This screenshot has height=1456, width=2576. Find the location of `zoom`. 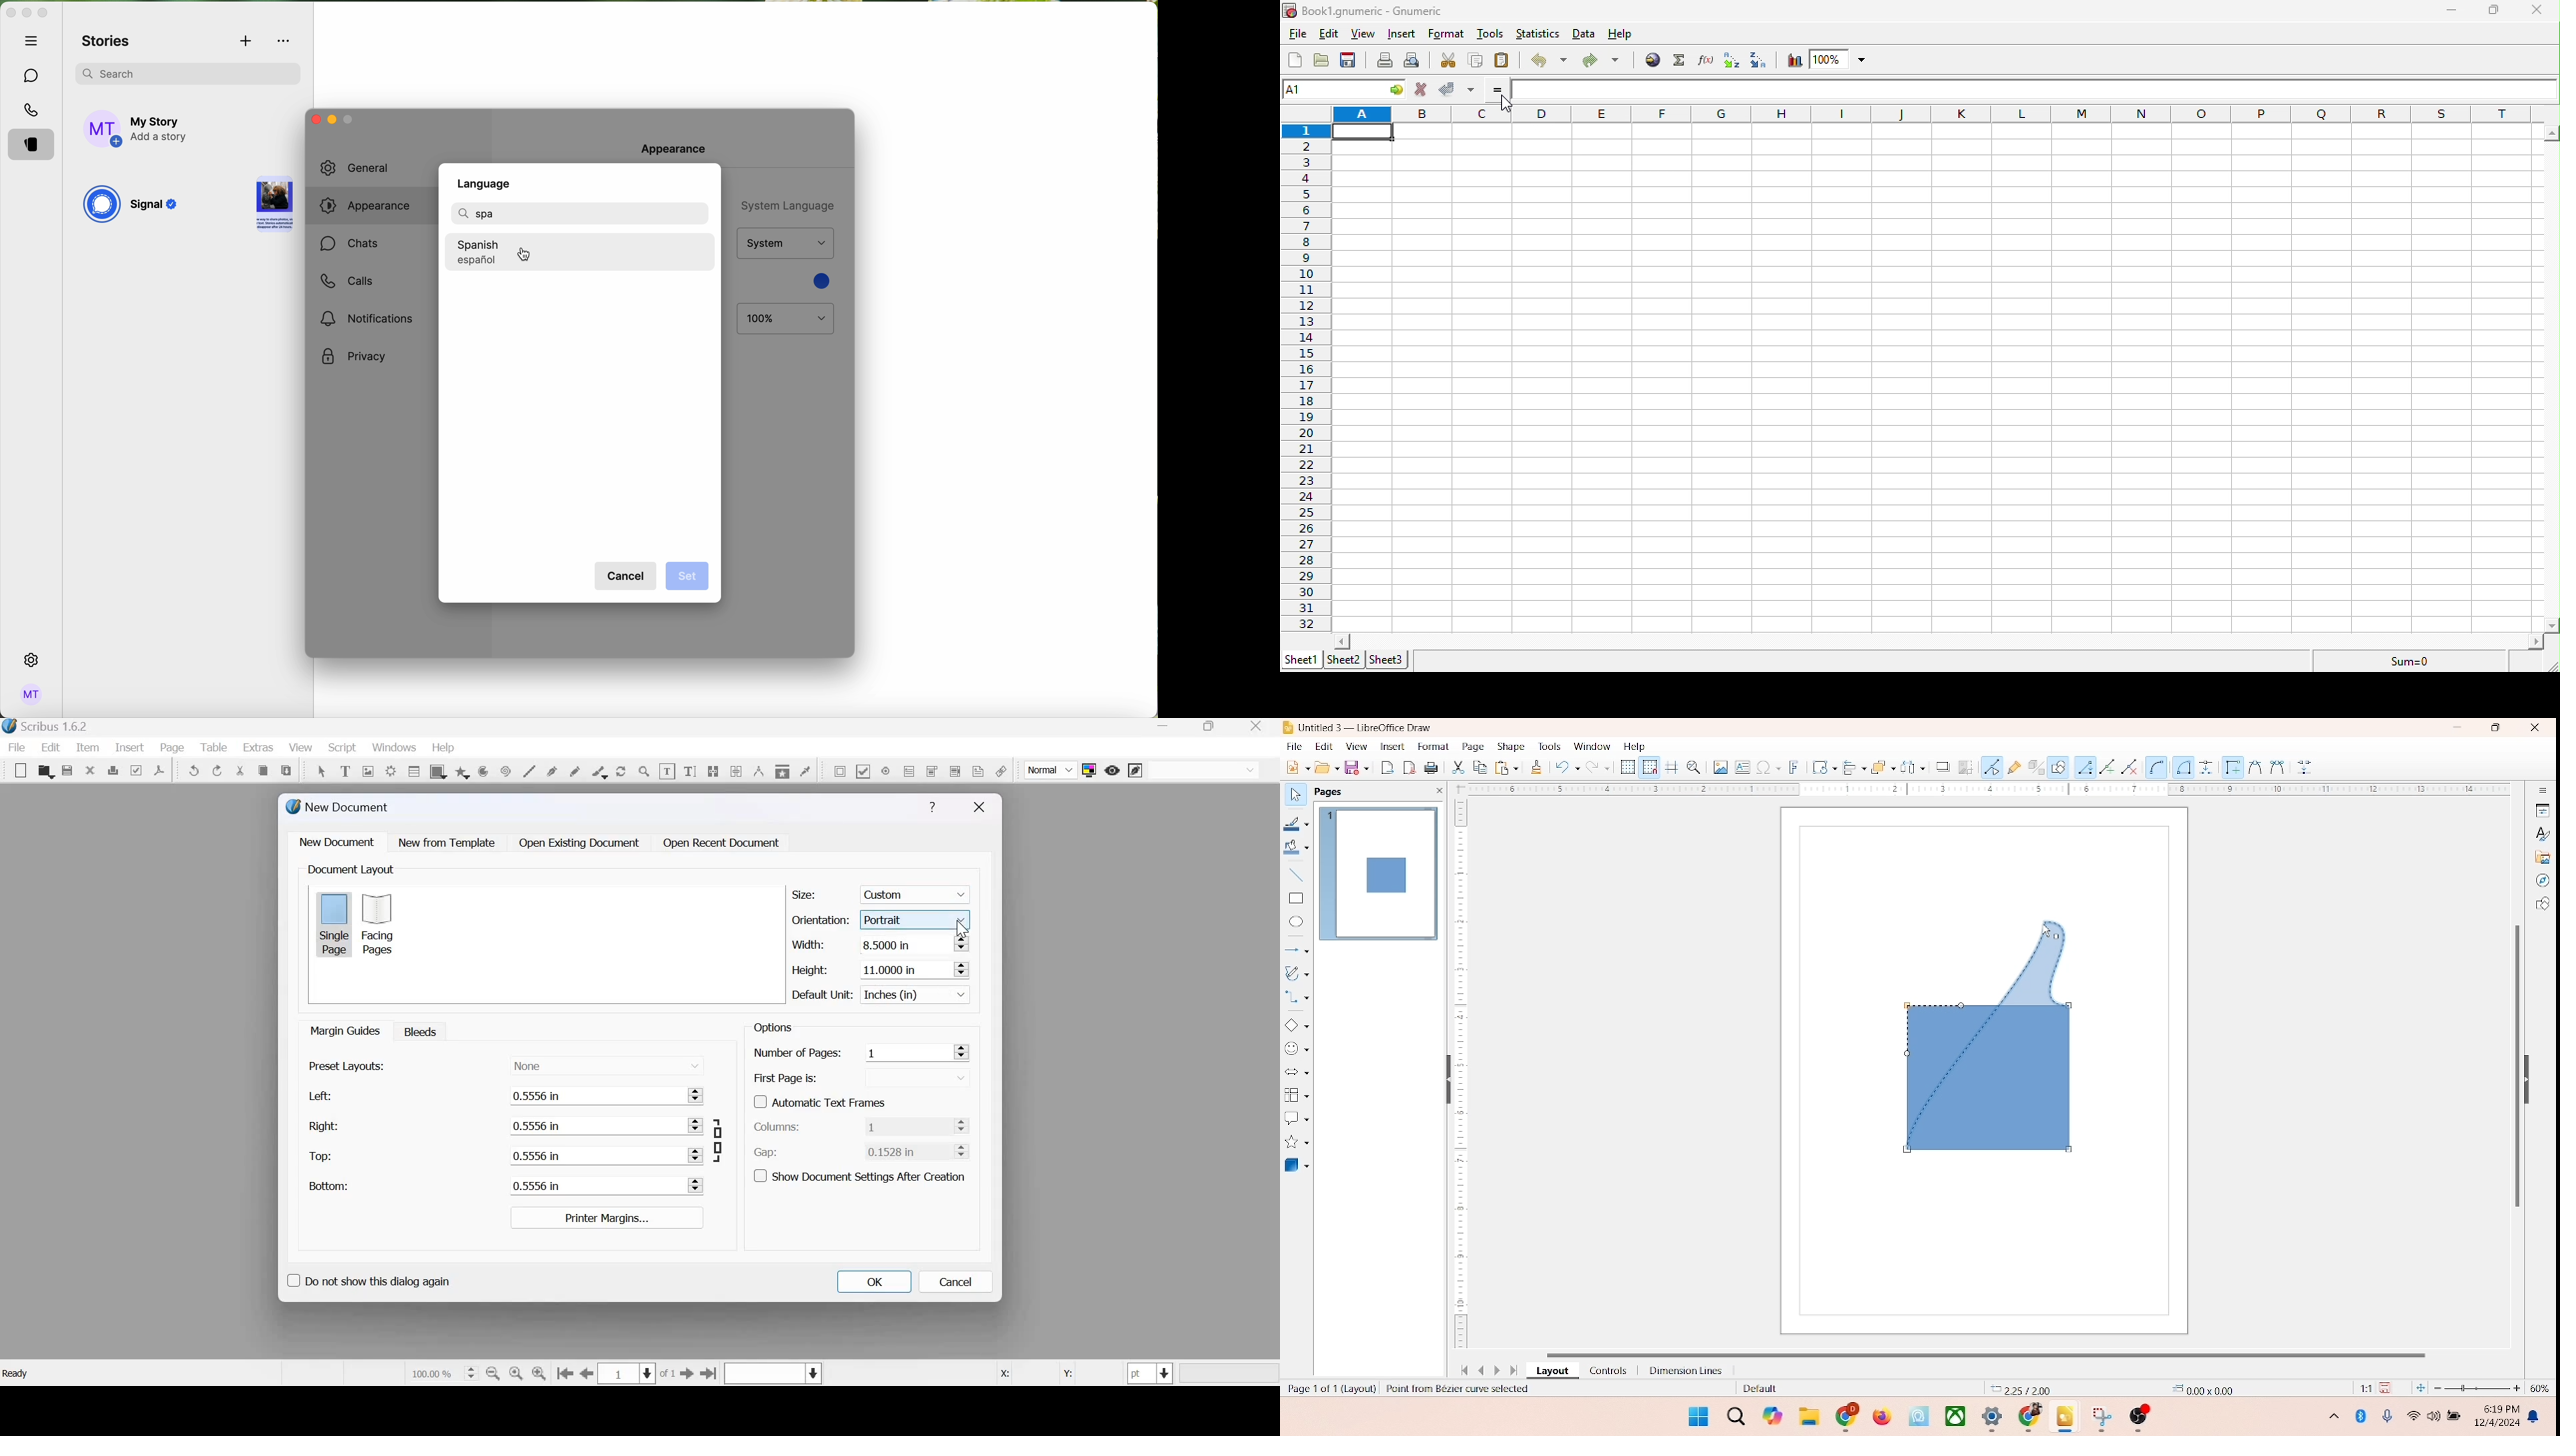

zoom is located at coordinates (1843, 59).